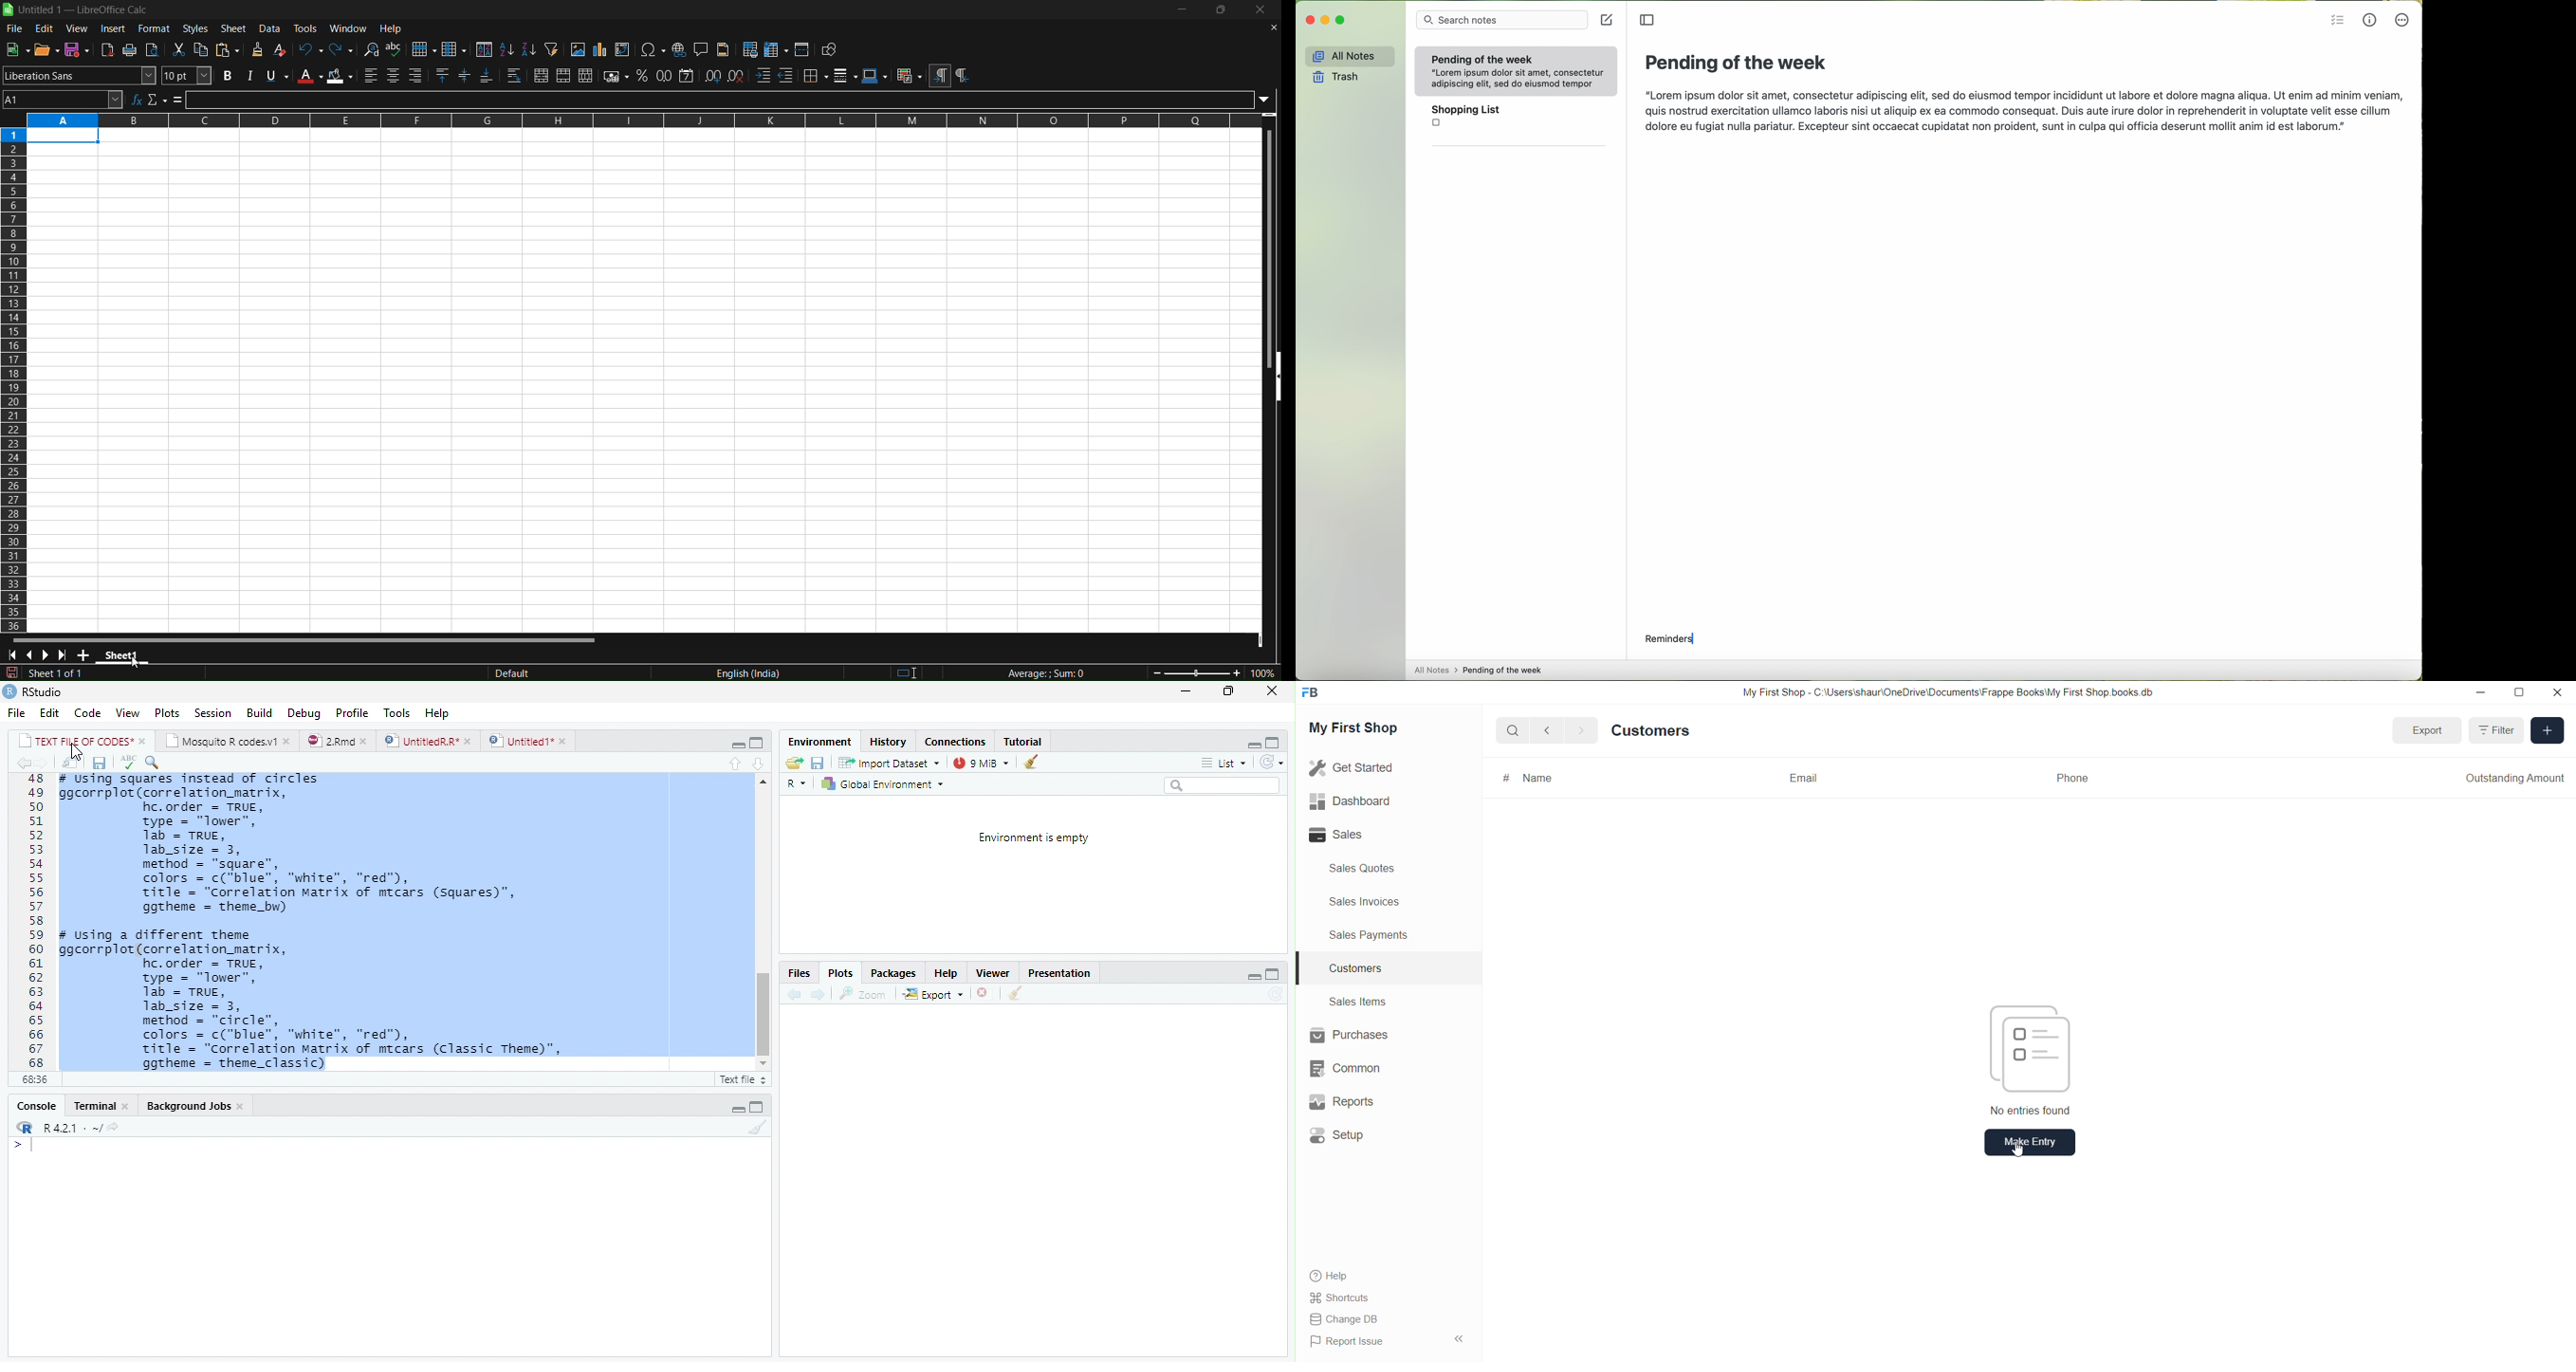  Describe the element at coordinates (33, 1081) in the screenshot. I see `68:36` at that location.